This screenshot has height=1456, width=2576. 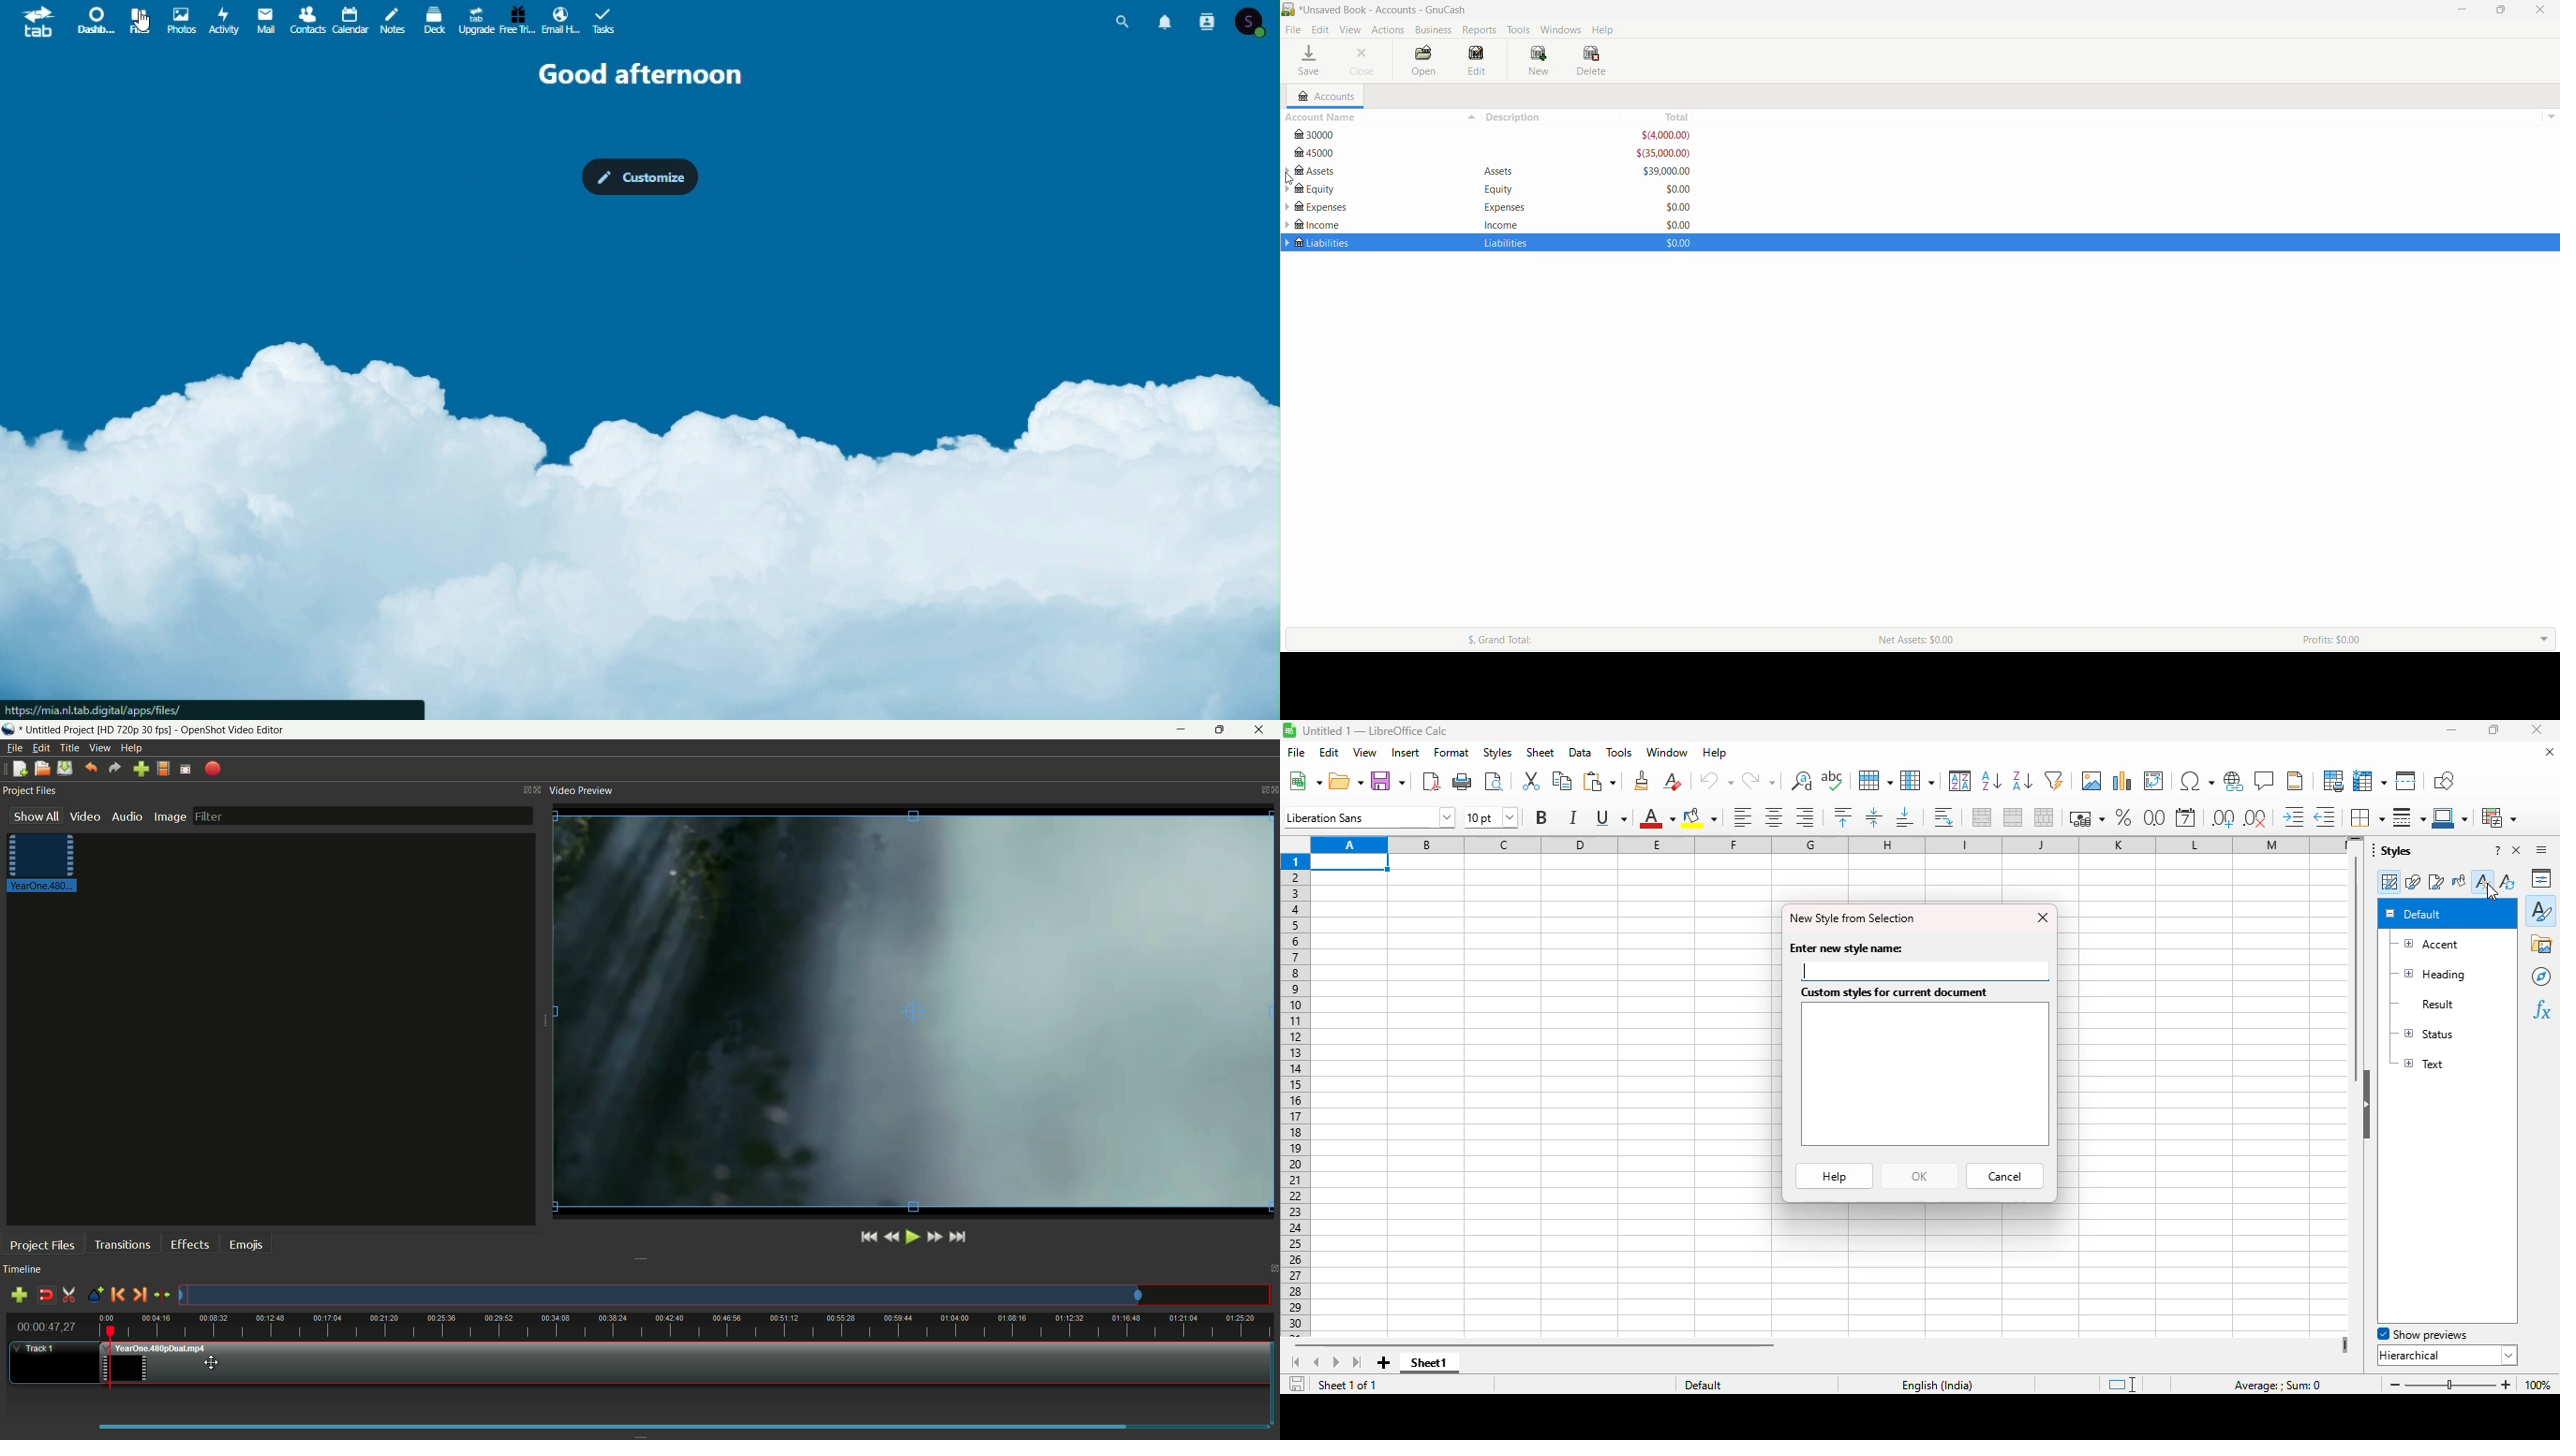 I want to click on vertical scroll bar, so click(x=2357, y=969).